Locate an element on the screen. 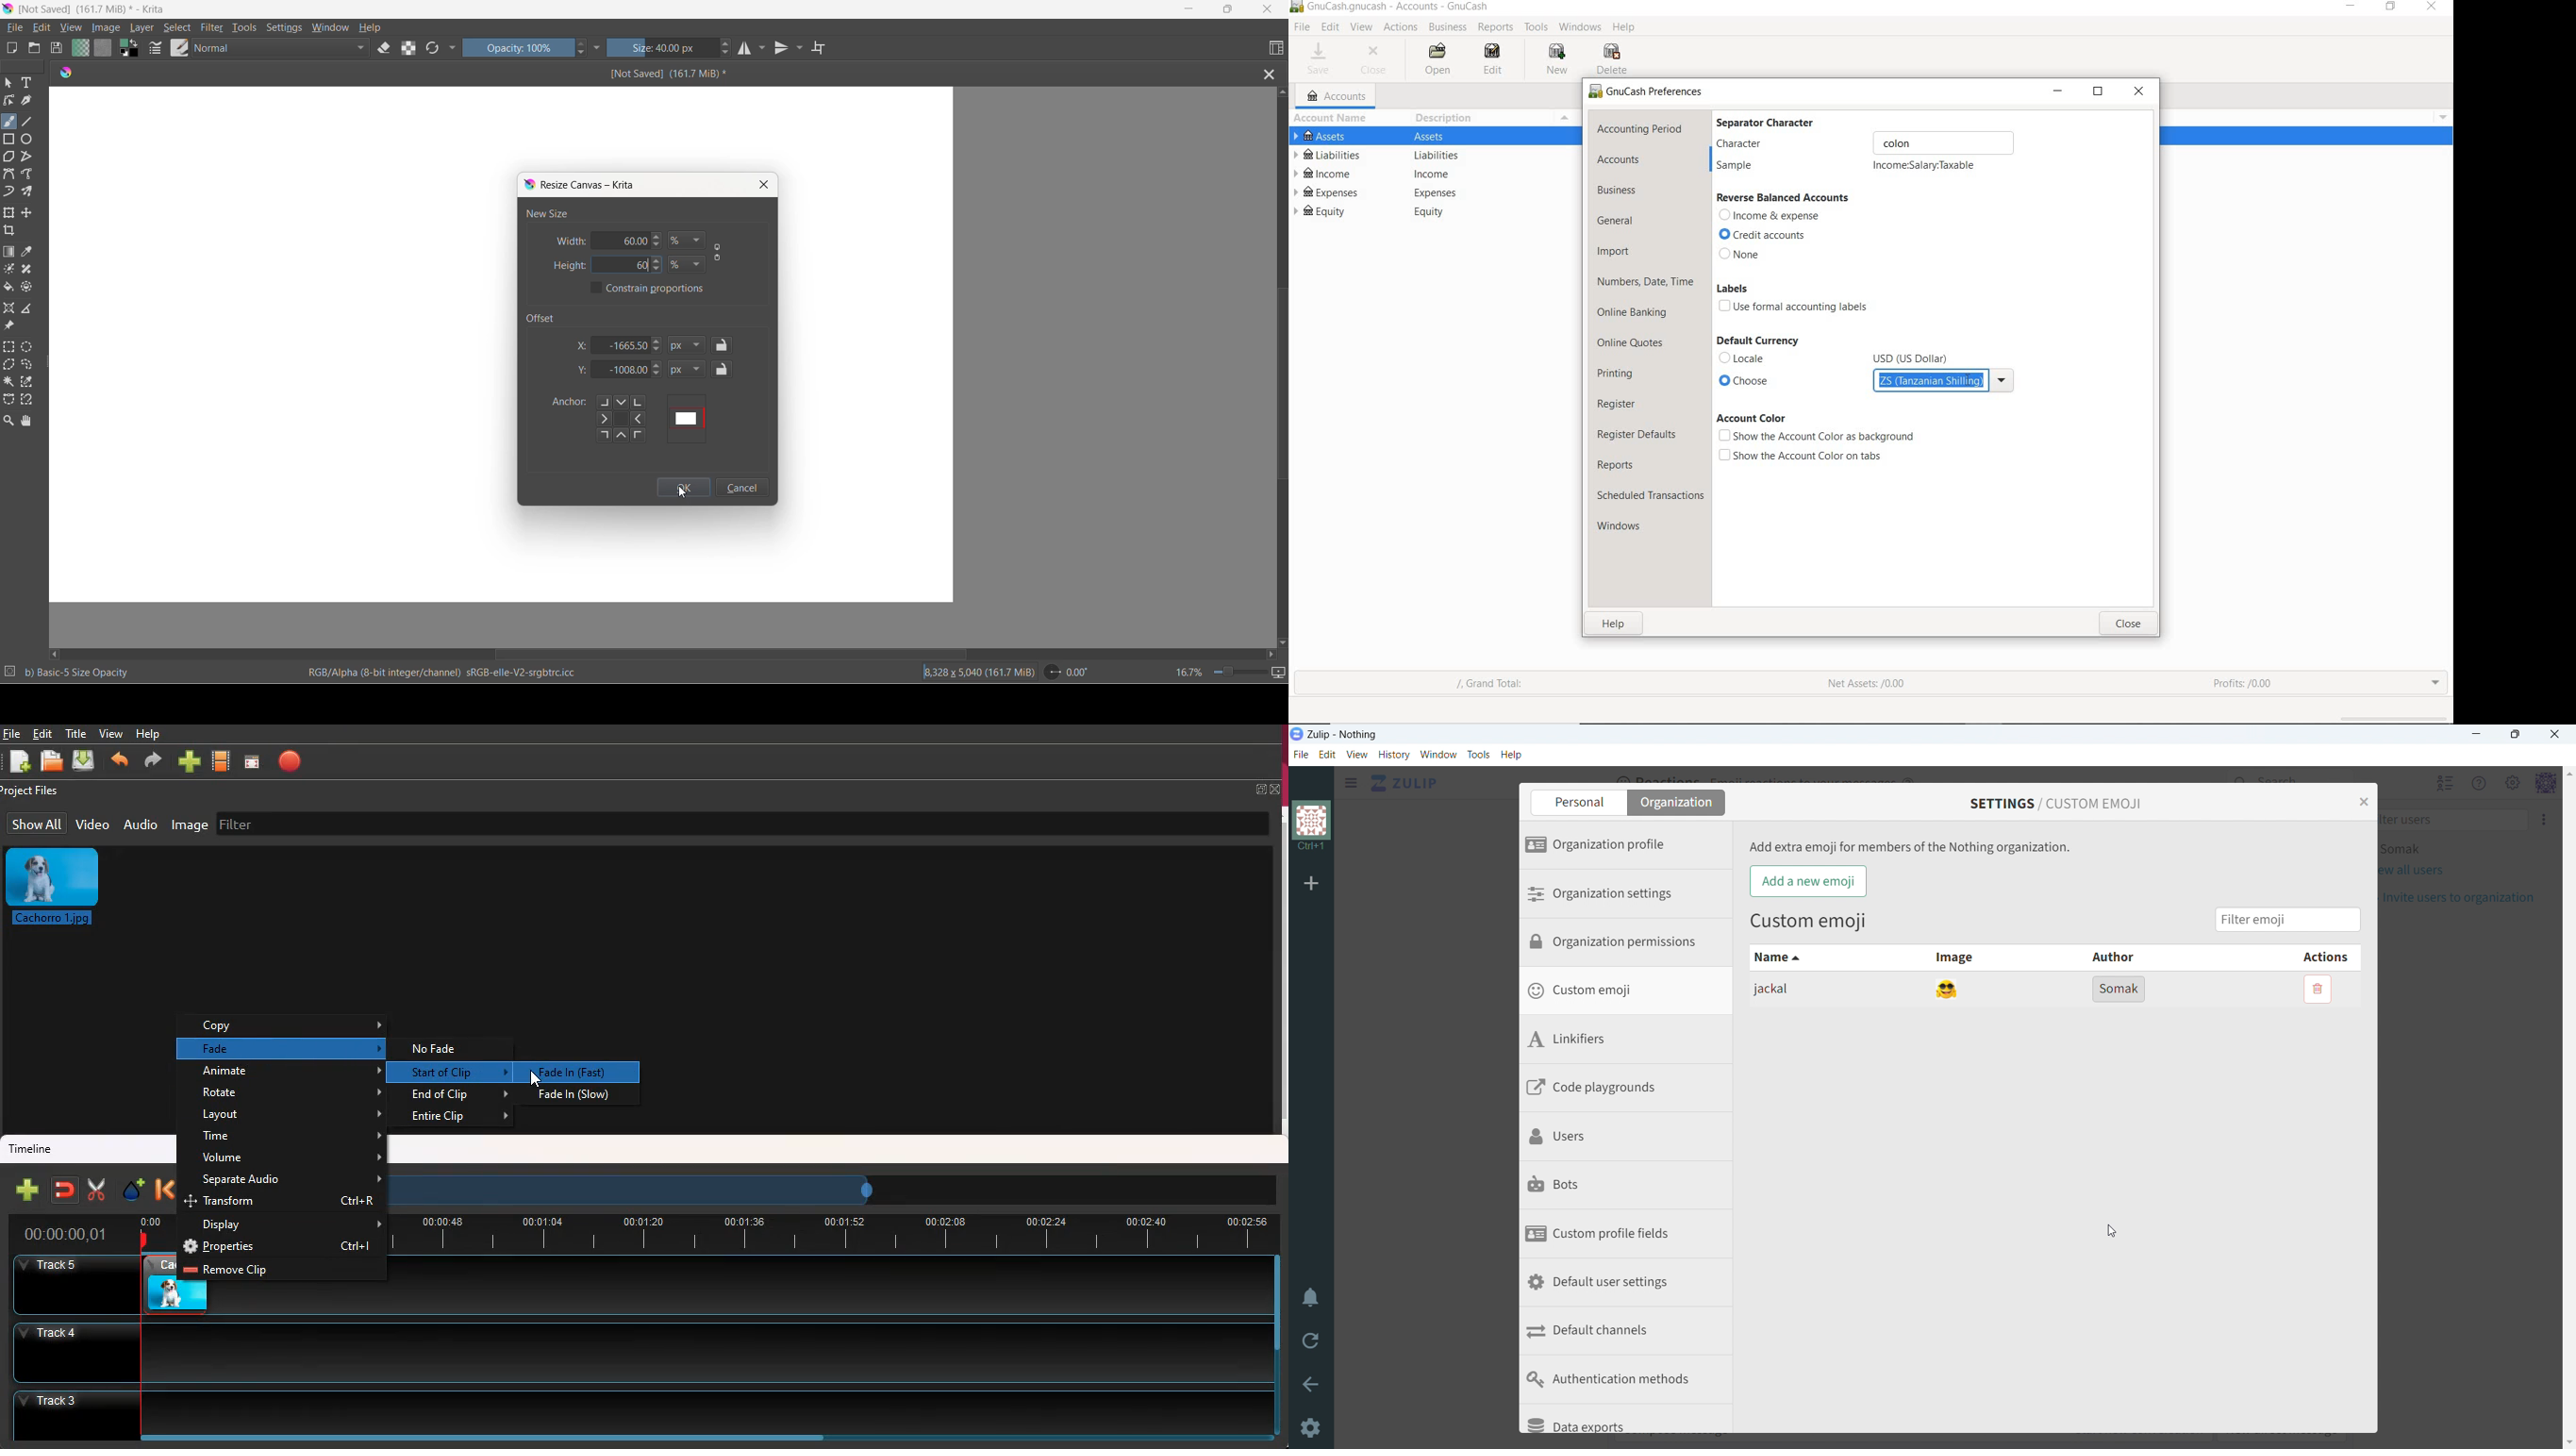  default user settings is located at coordinates (1633, 1284).